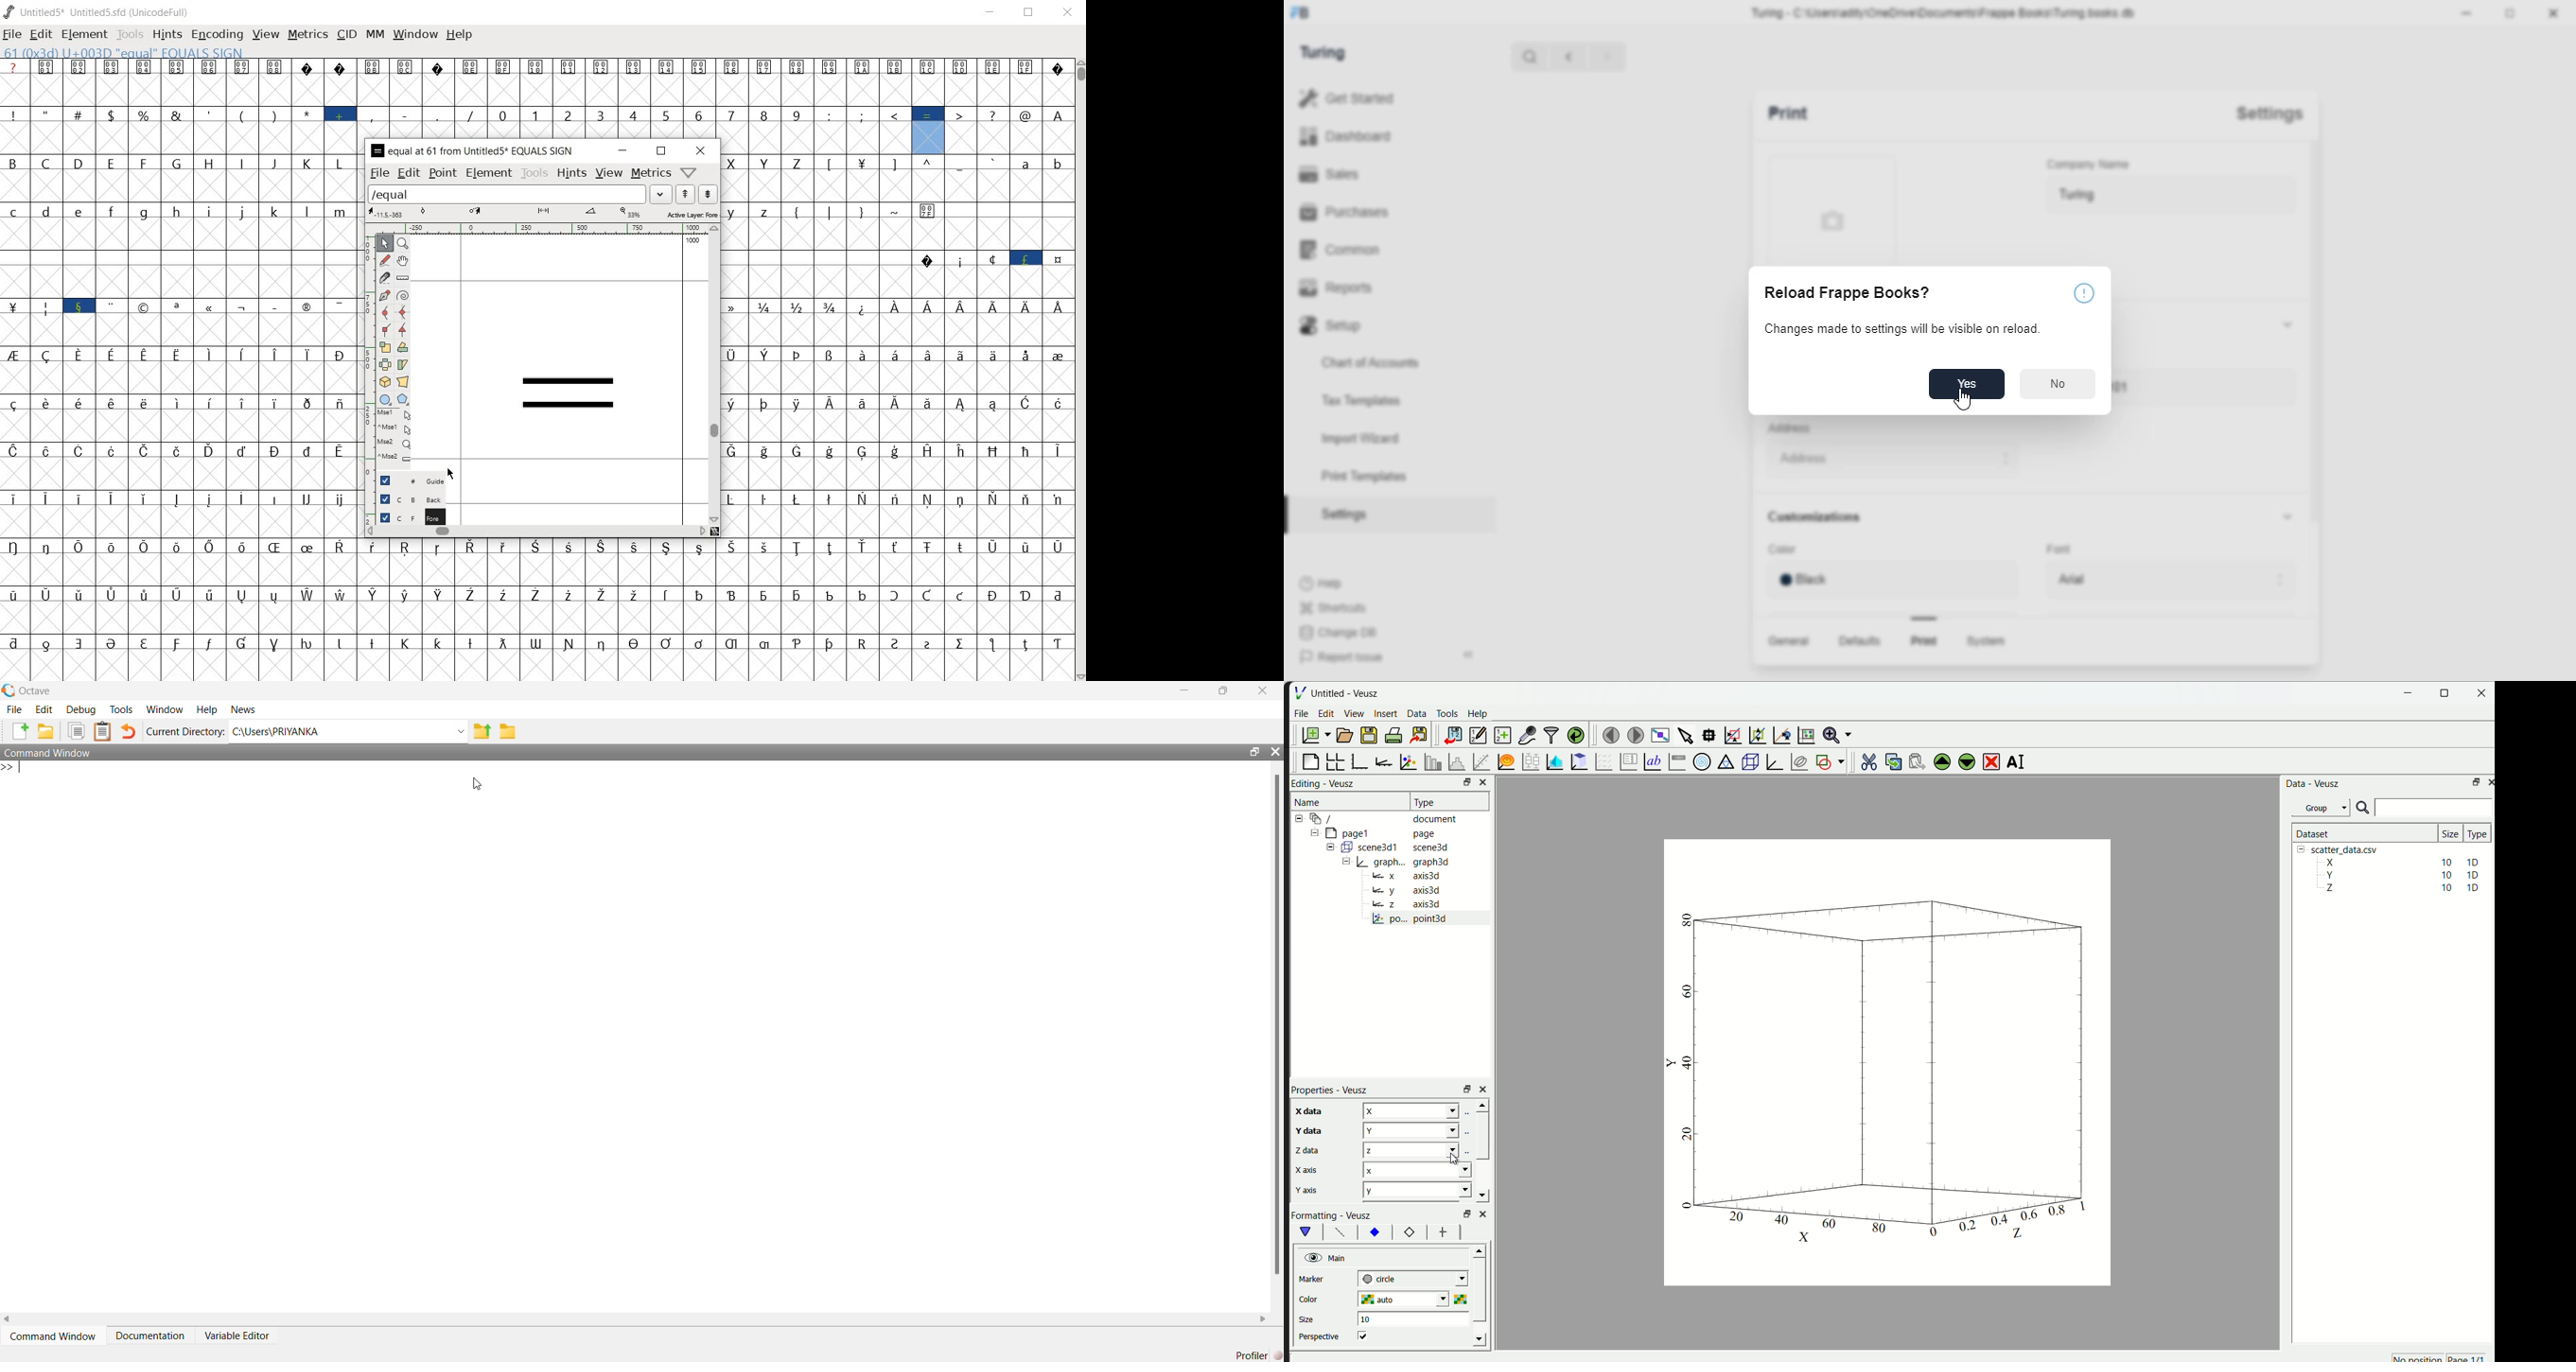 This screenshot has width=2576, height=1372. I want to click on help, so click(207, 709).